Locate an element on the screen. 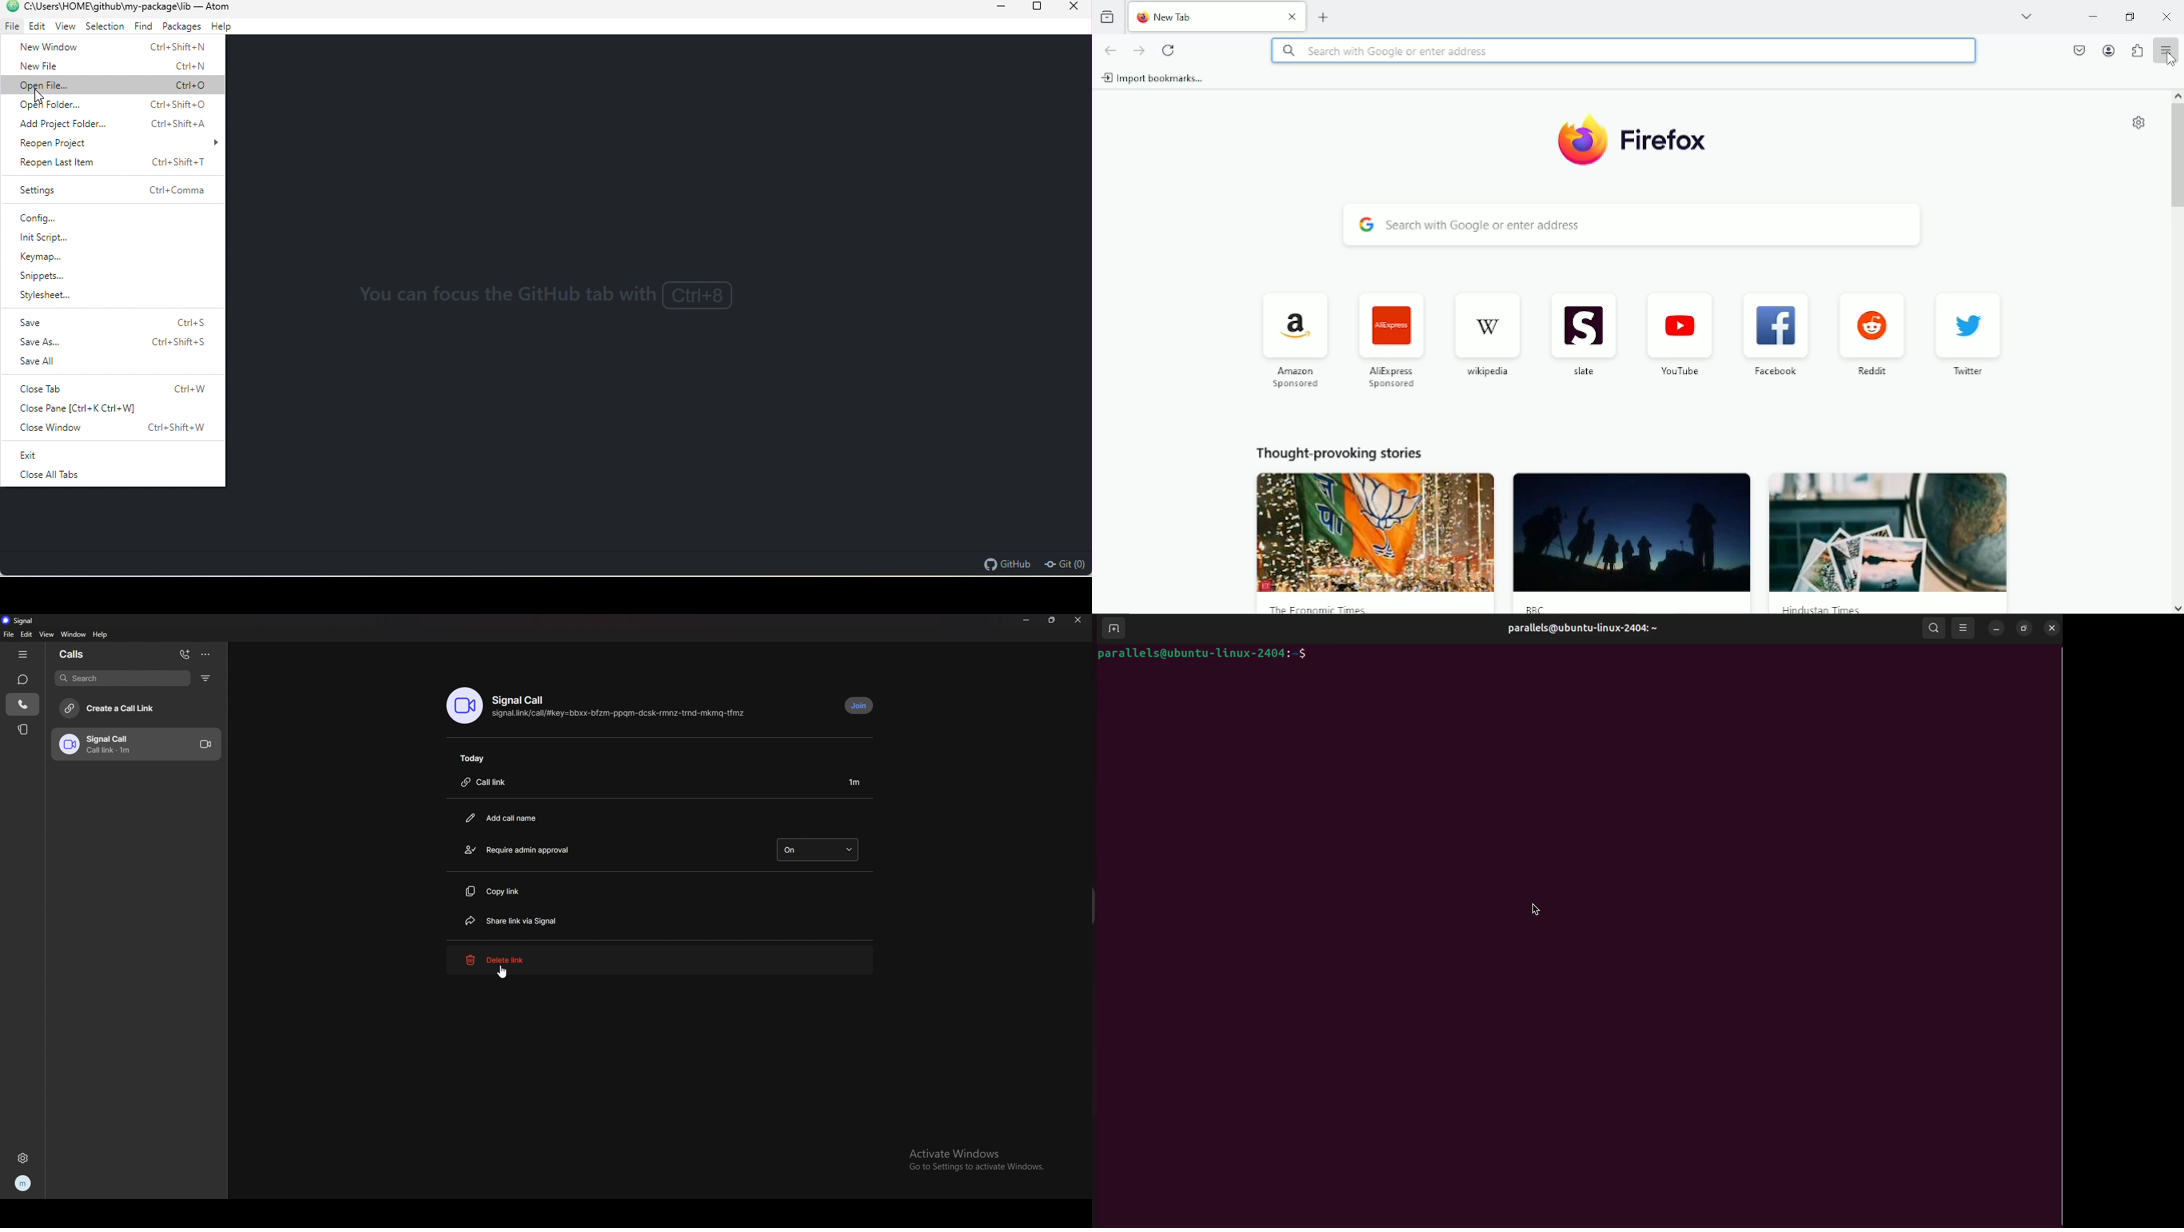 This screenshot has width=2184, height=1232. image is located at coordinates (1376, 532).